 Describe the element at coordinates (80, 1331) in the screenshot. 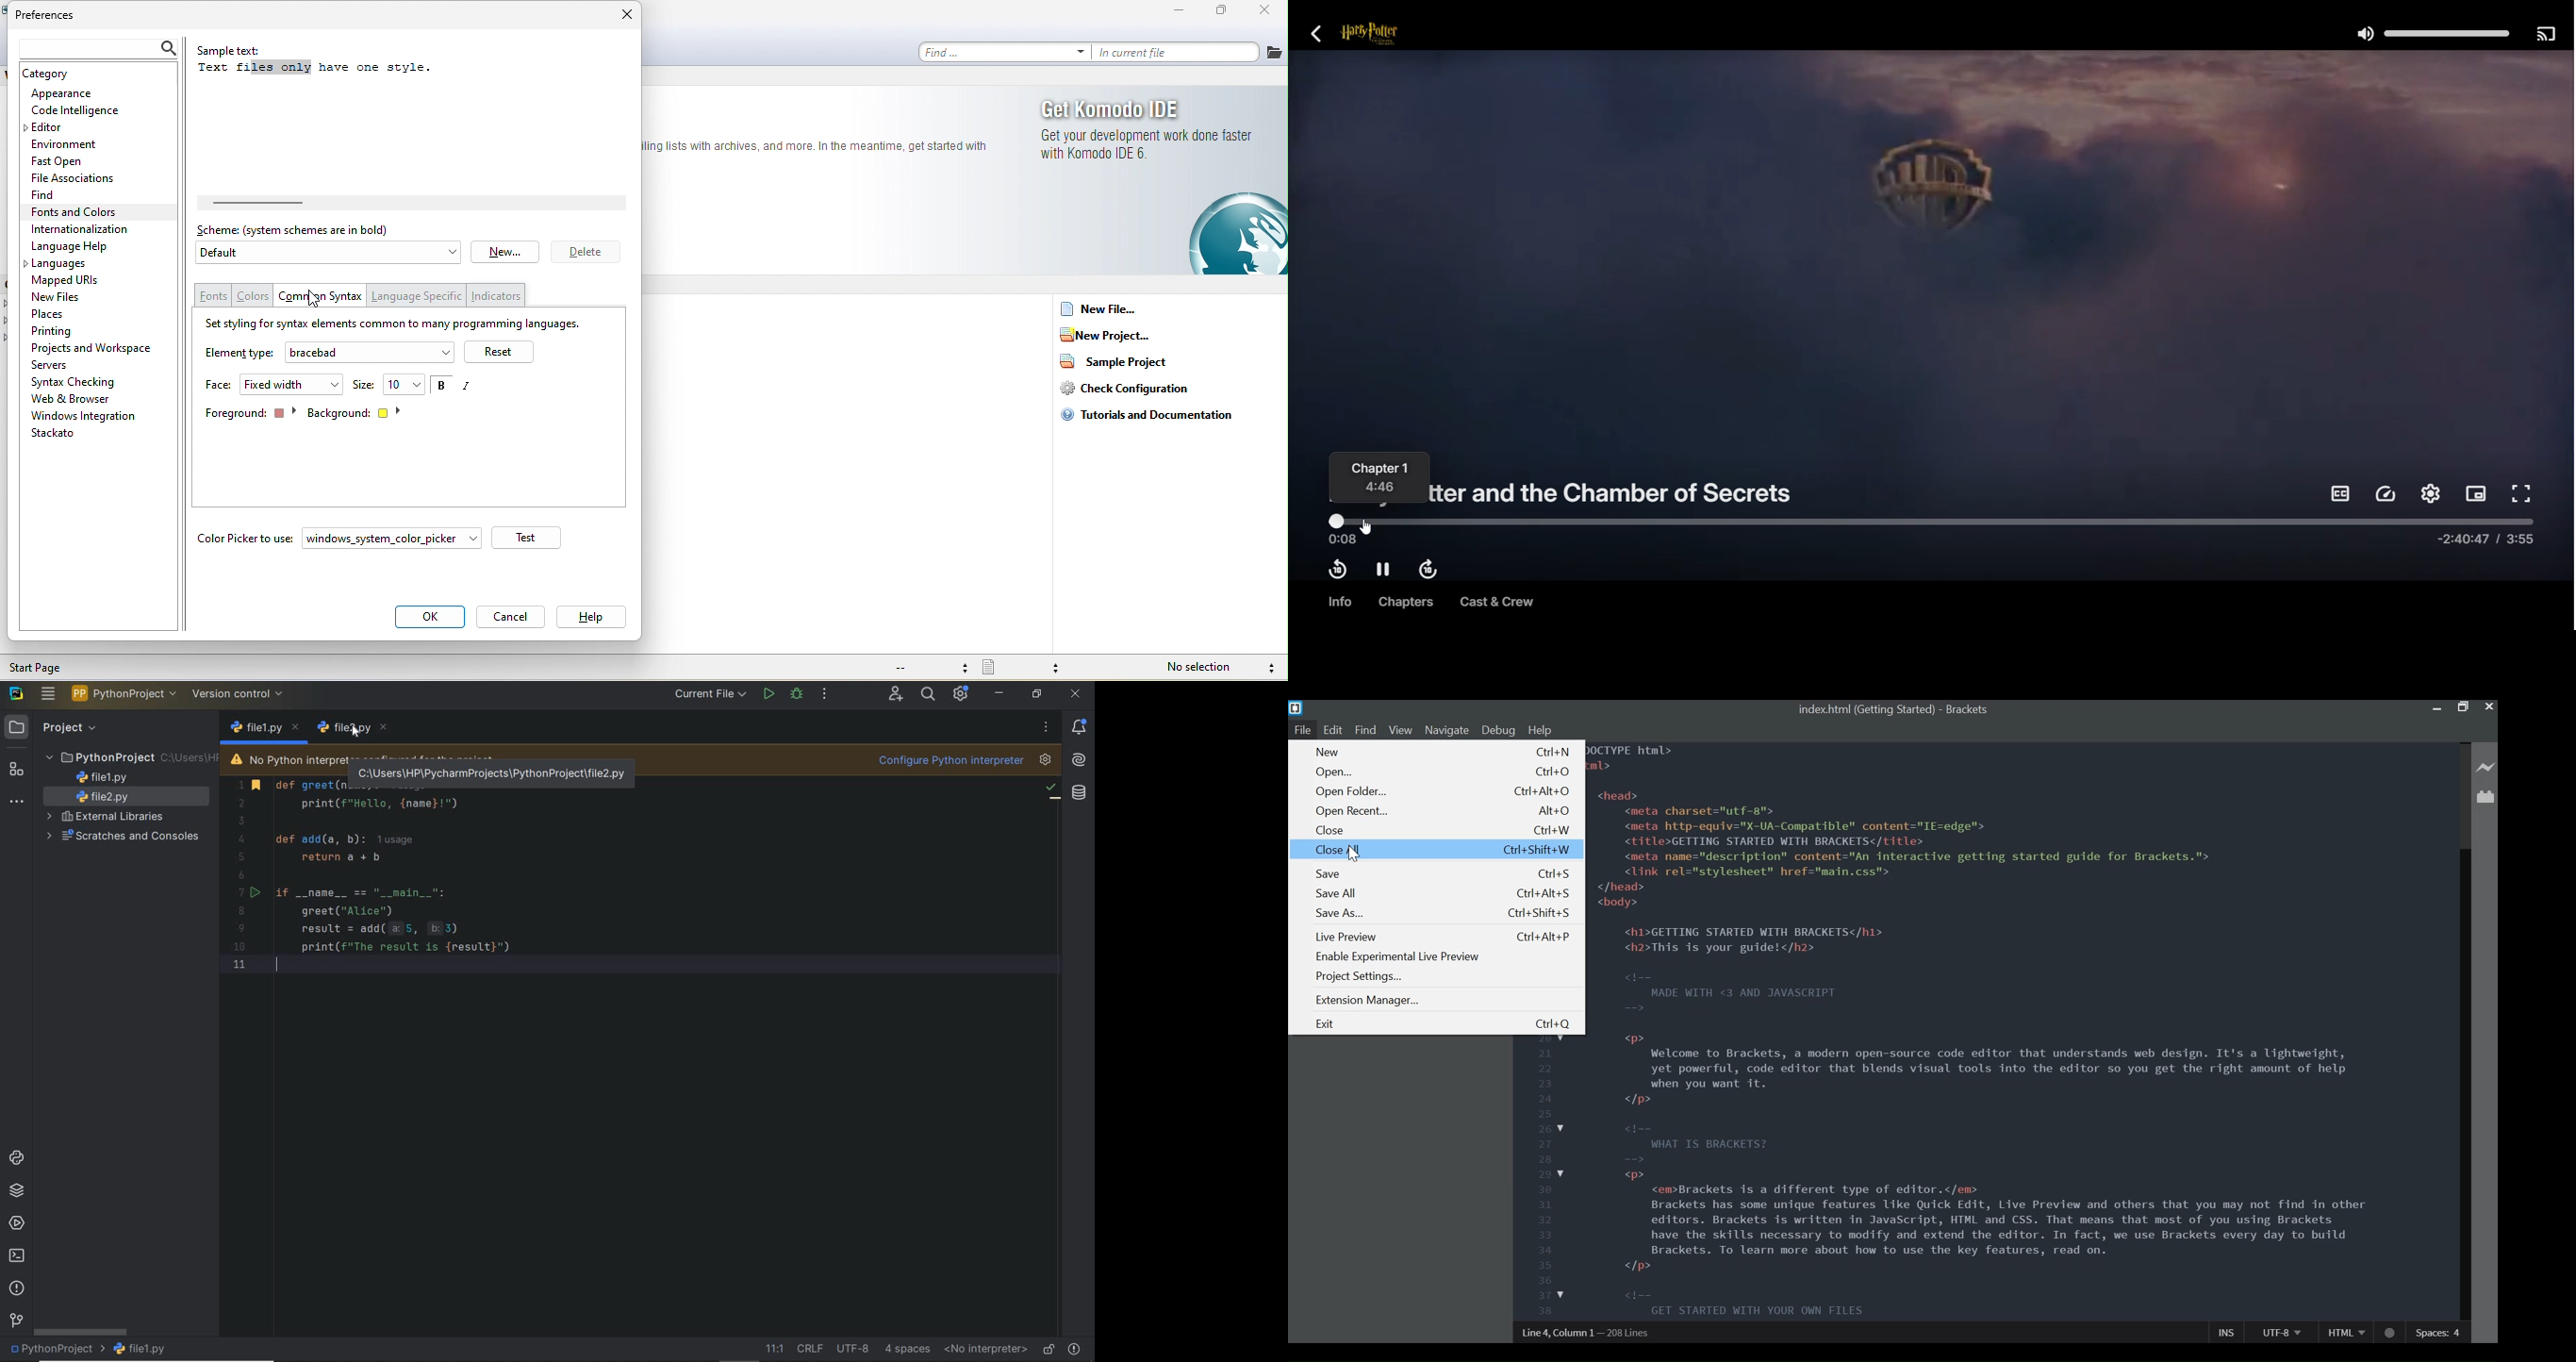

I see `scrollbar` at that location.